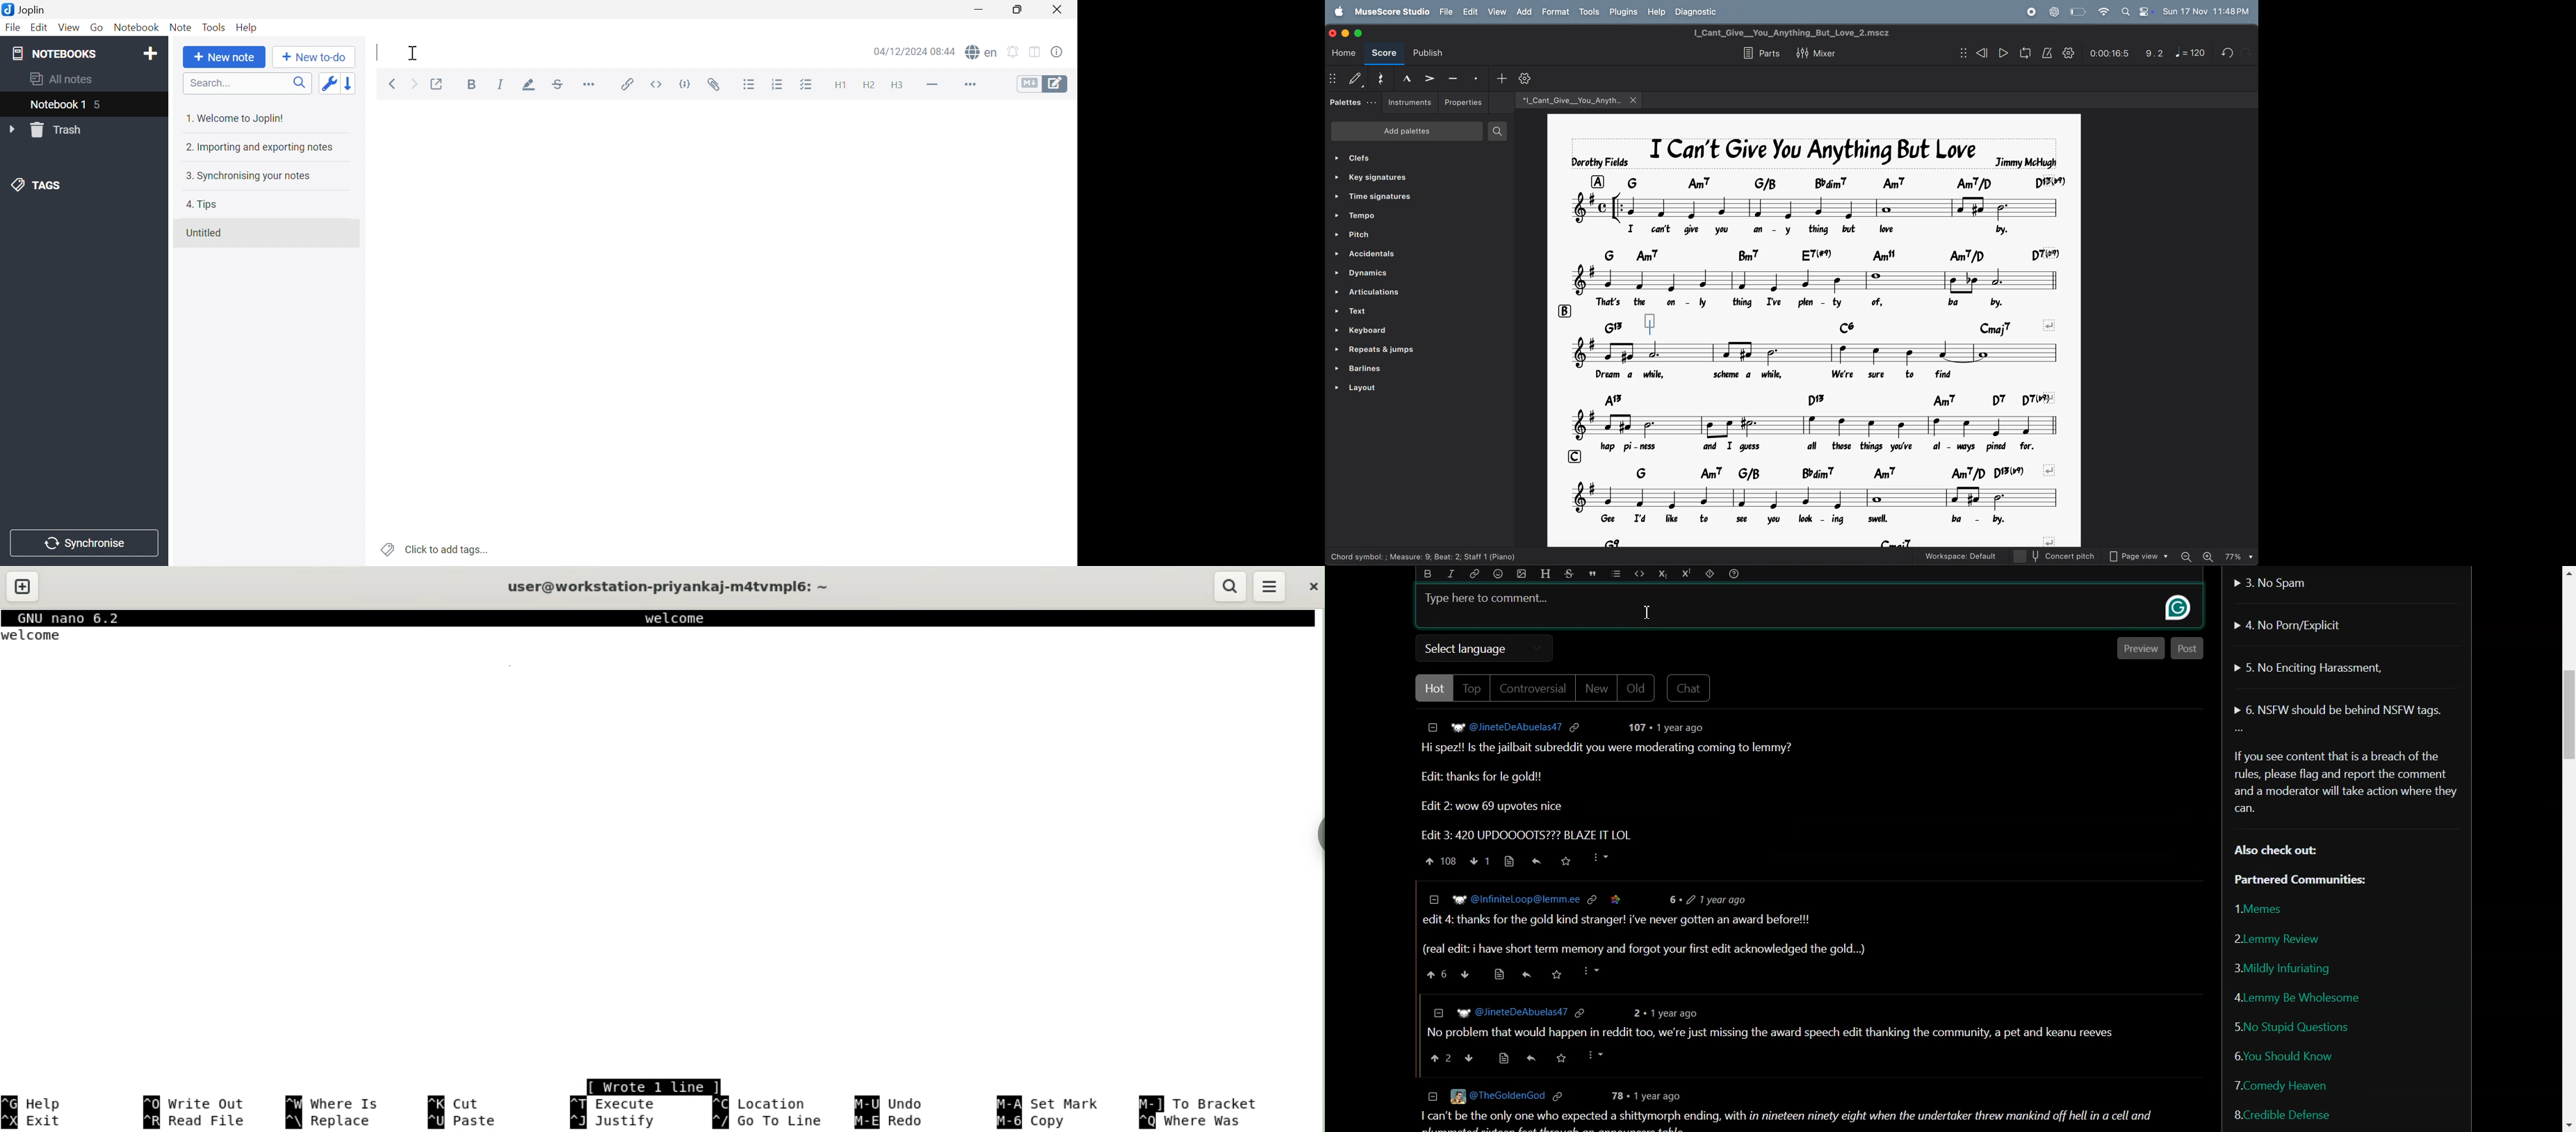  I want to click on W? @InfiniteLoop@lemm.ee, so click(1527, 899).